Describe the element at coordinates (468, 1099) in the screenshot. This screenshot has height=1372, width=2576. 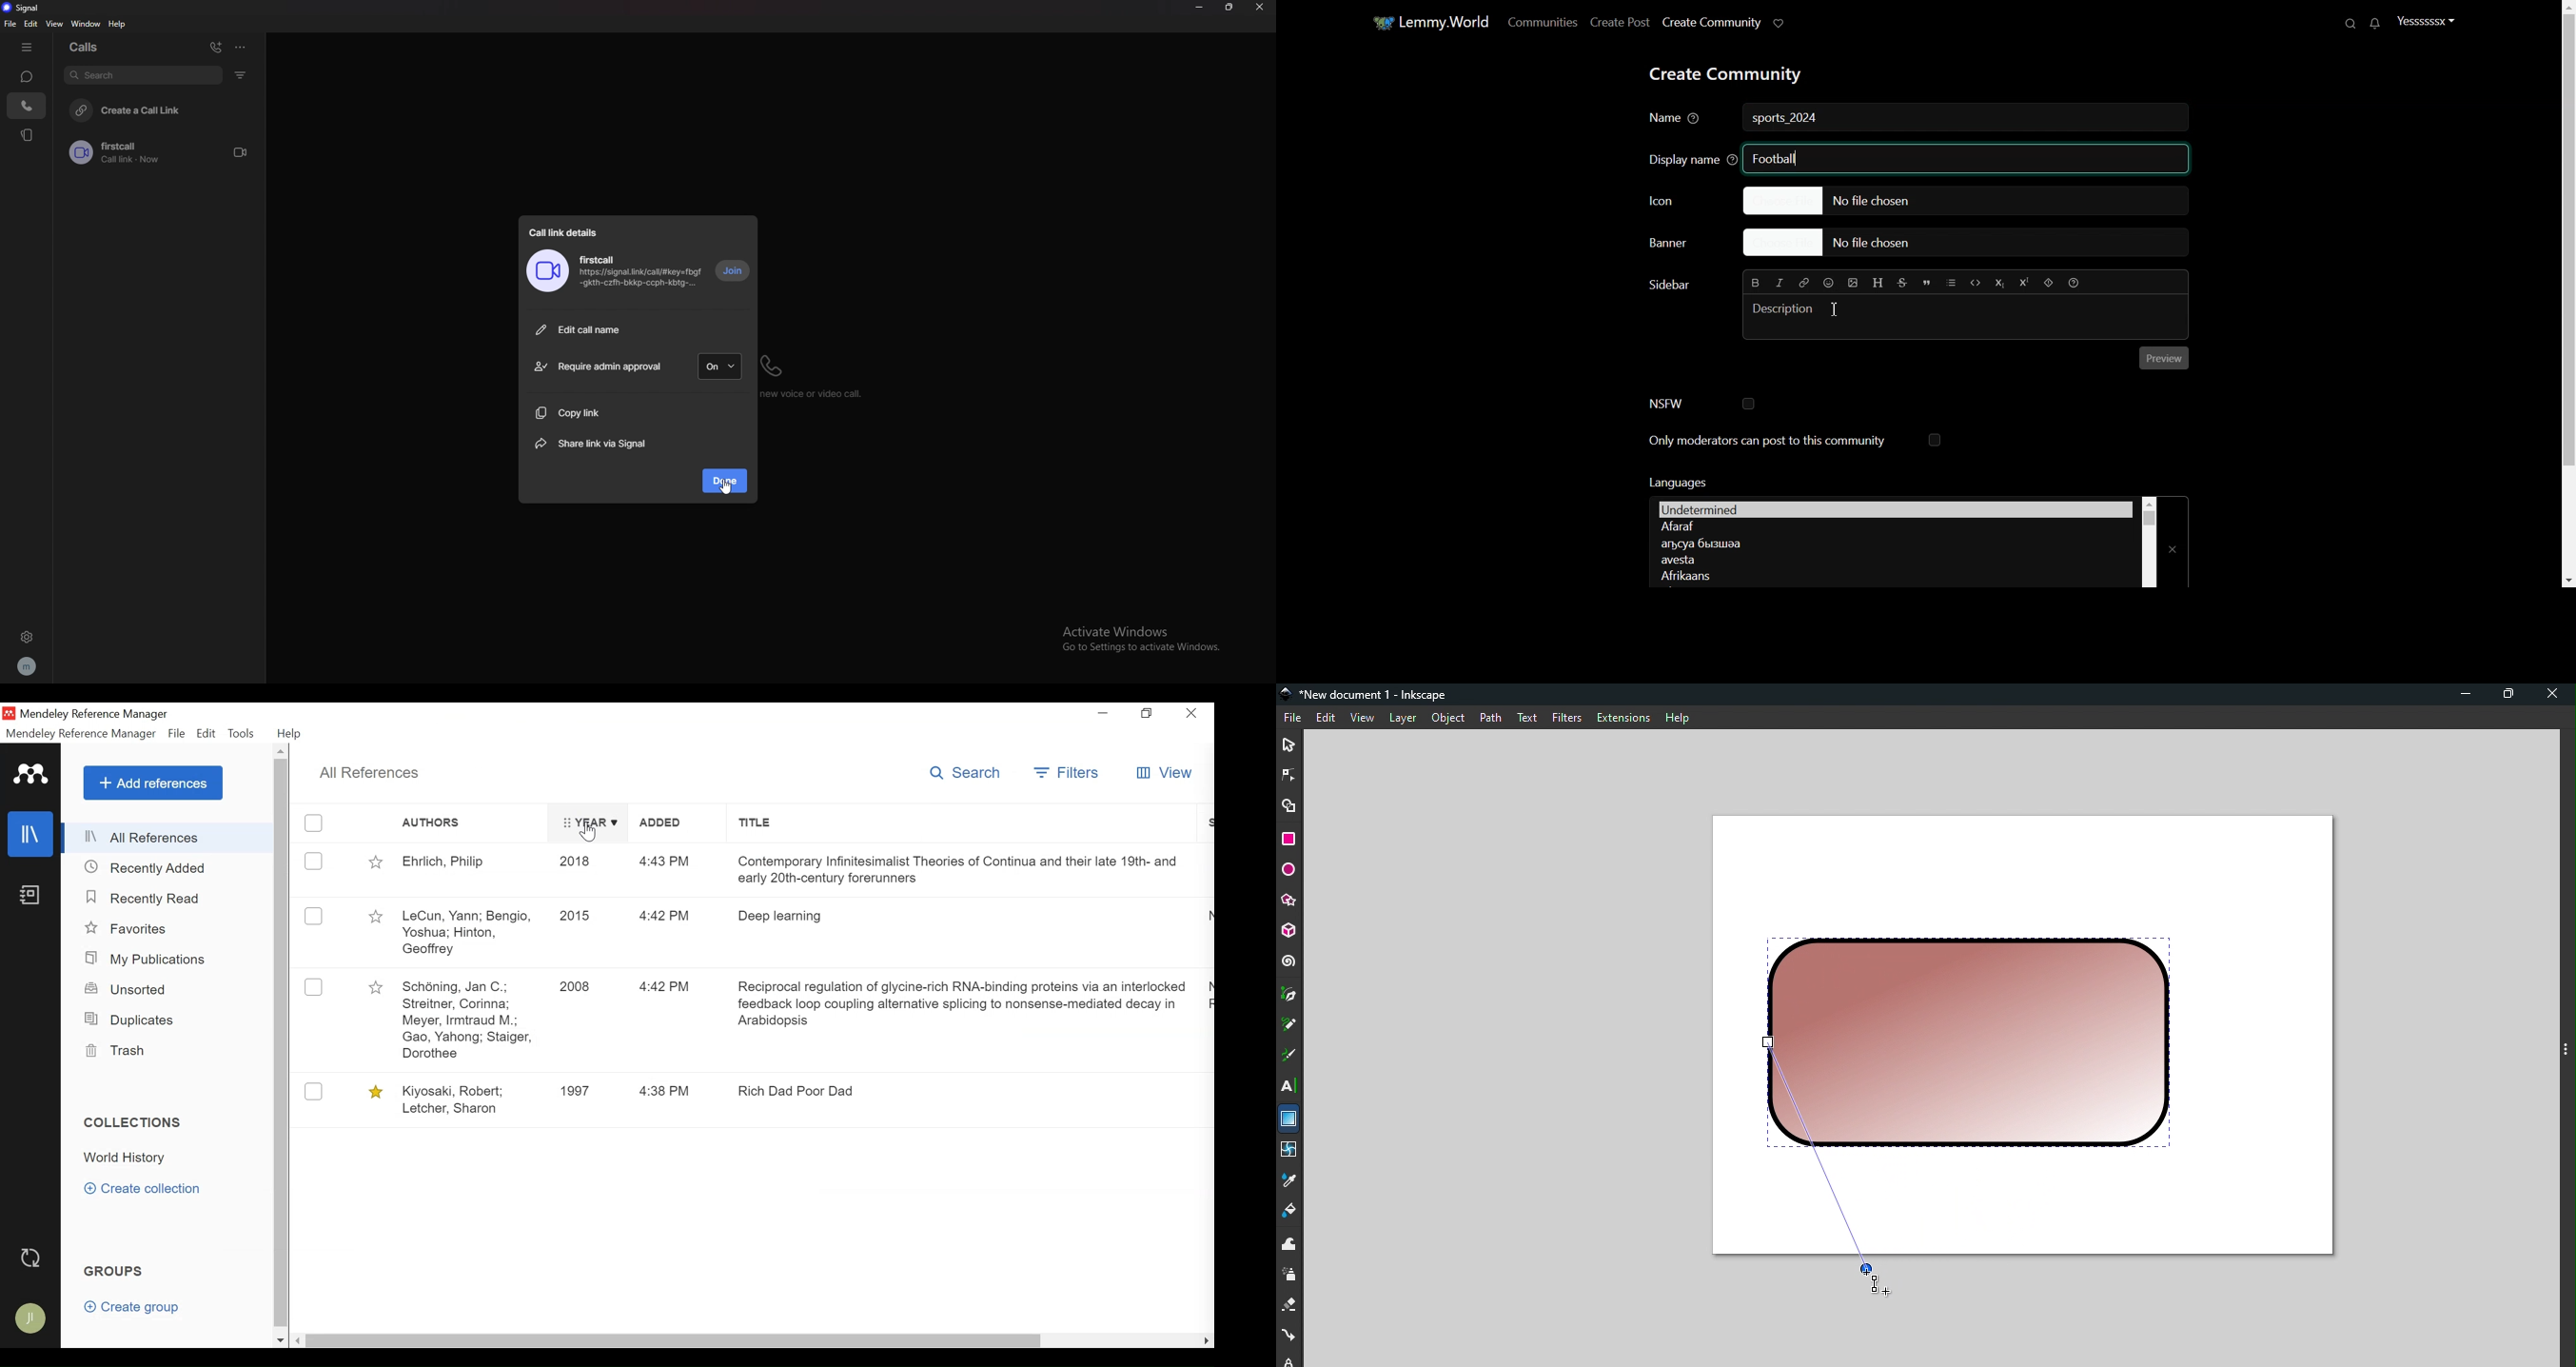
I see `Kiyosaki, Robert, Letcer, Sharon` at that location.